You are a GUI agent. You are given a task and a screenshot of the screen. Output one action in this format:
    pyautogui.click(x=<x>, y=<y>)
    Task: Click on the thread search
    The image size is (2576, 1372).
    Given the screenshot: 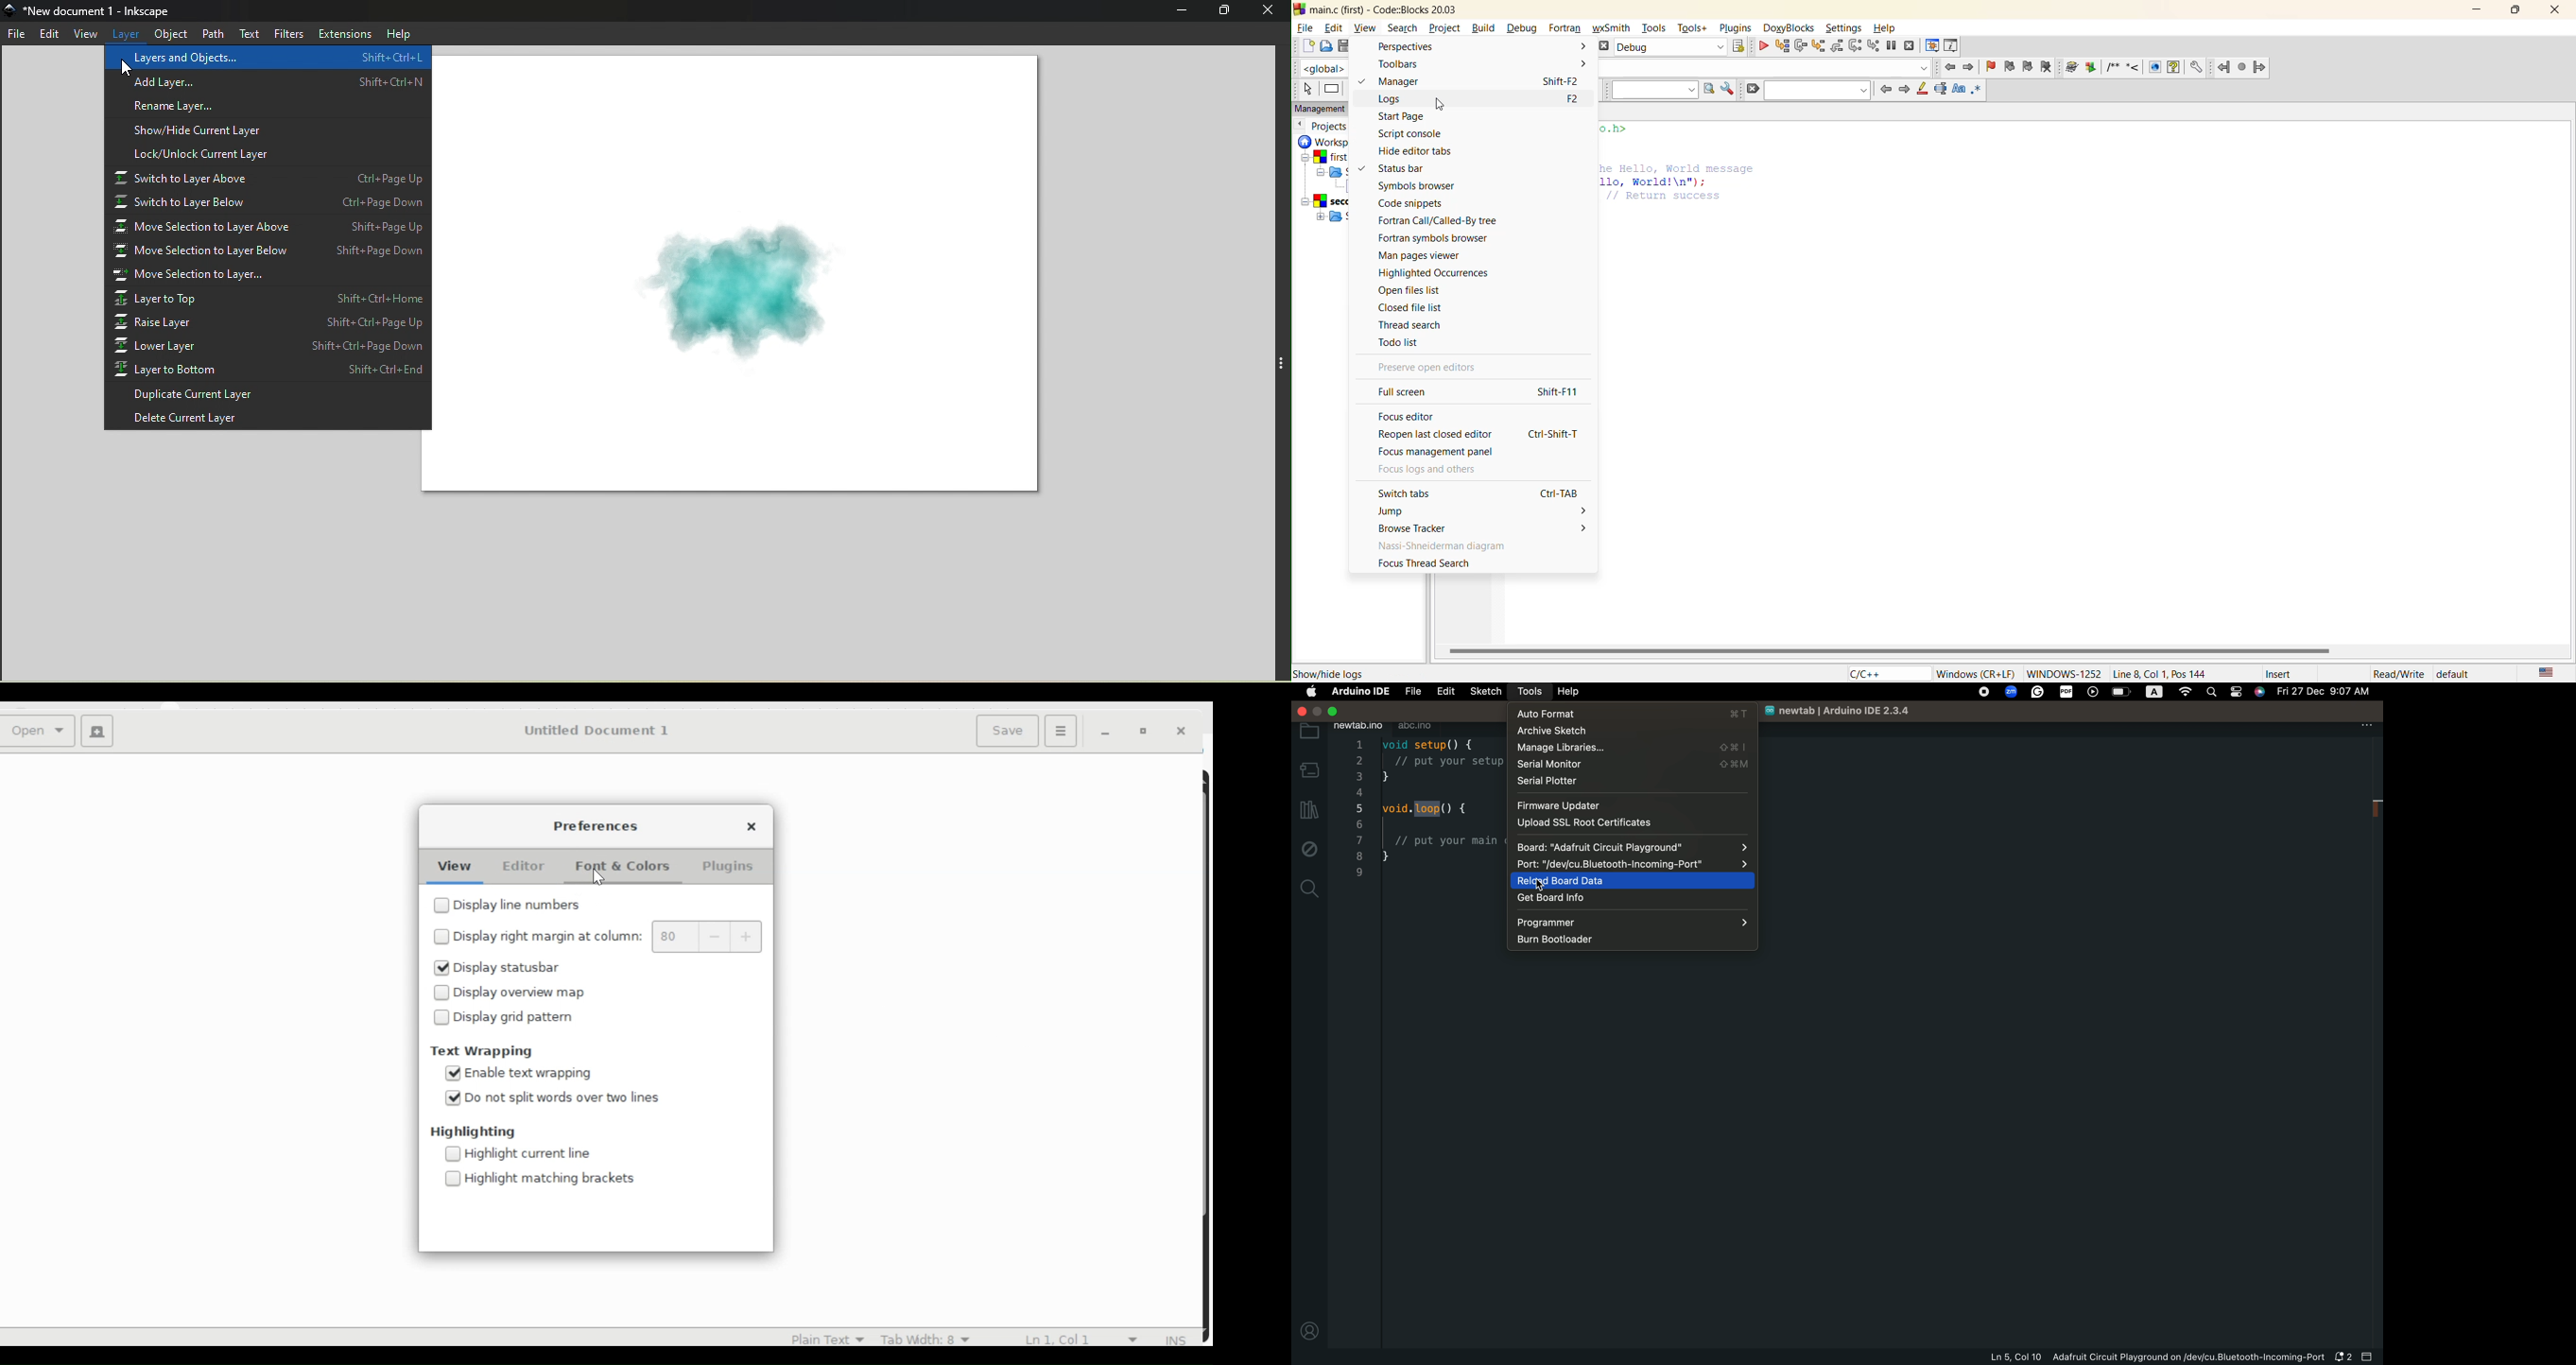 What is the action you would take?
    pyautogui.click(x=1420, y=325)
    